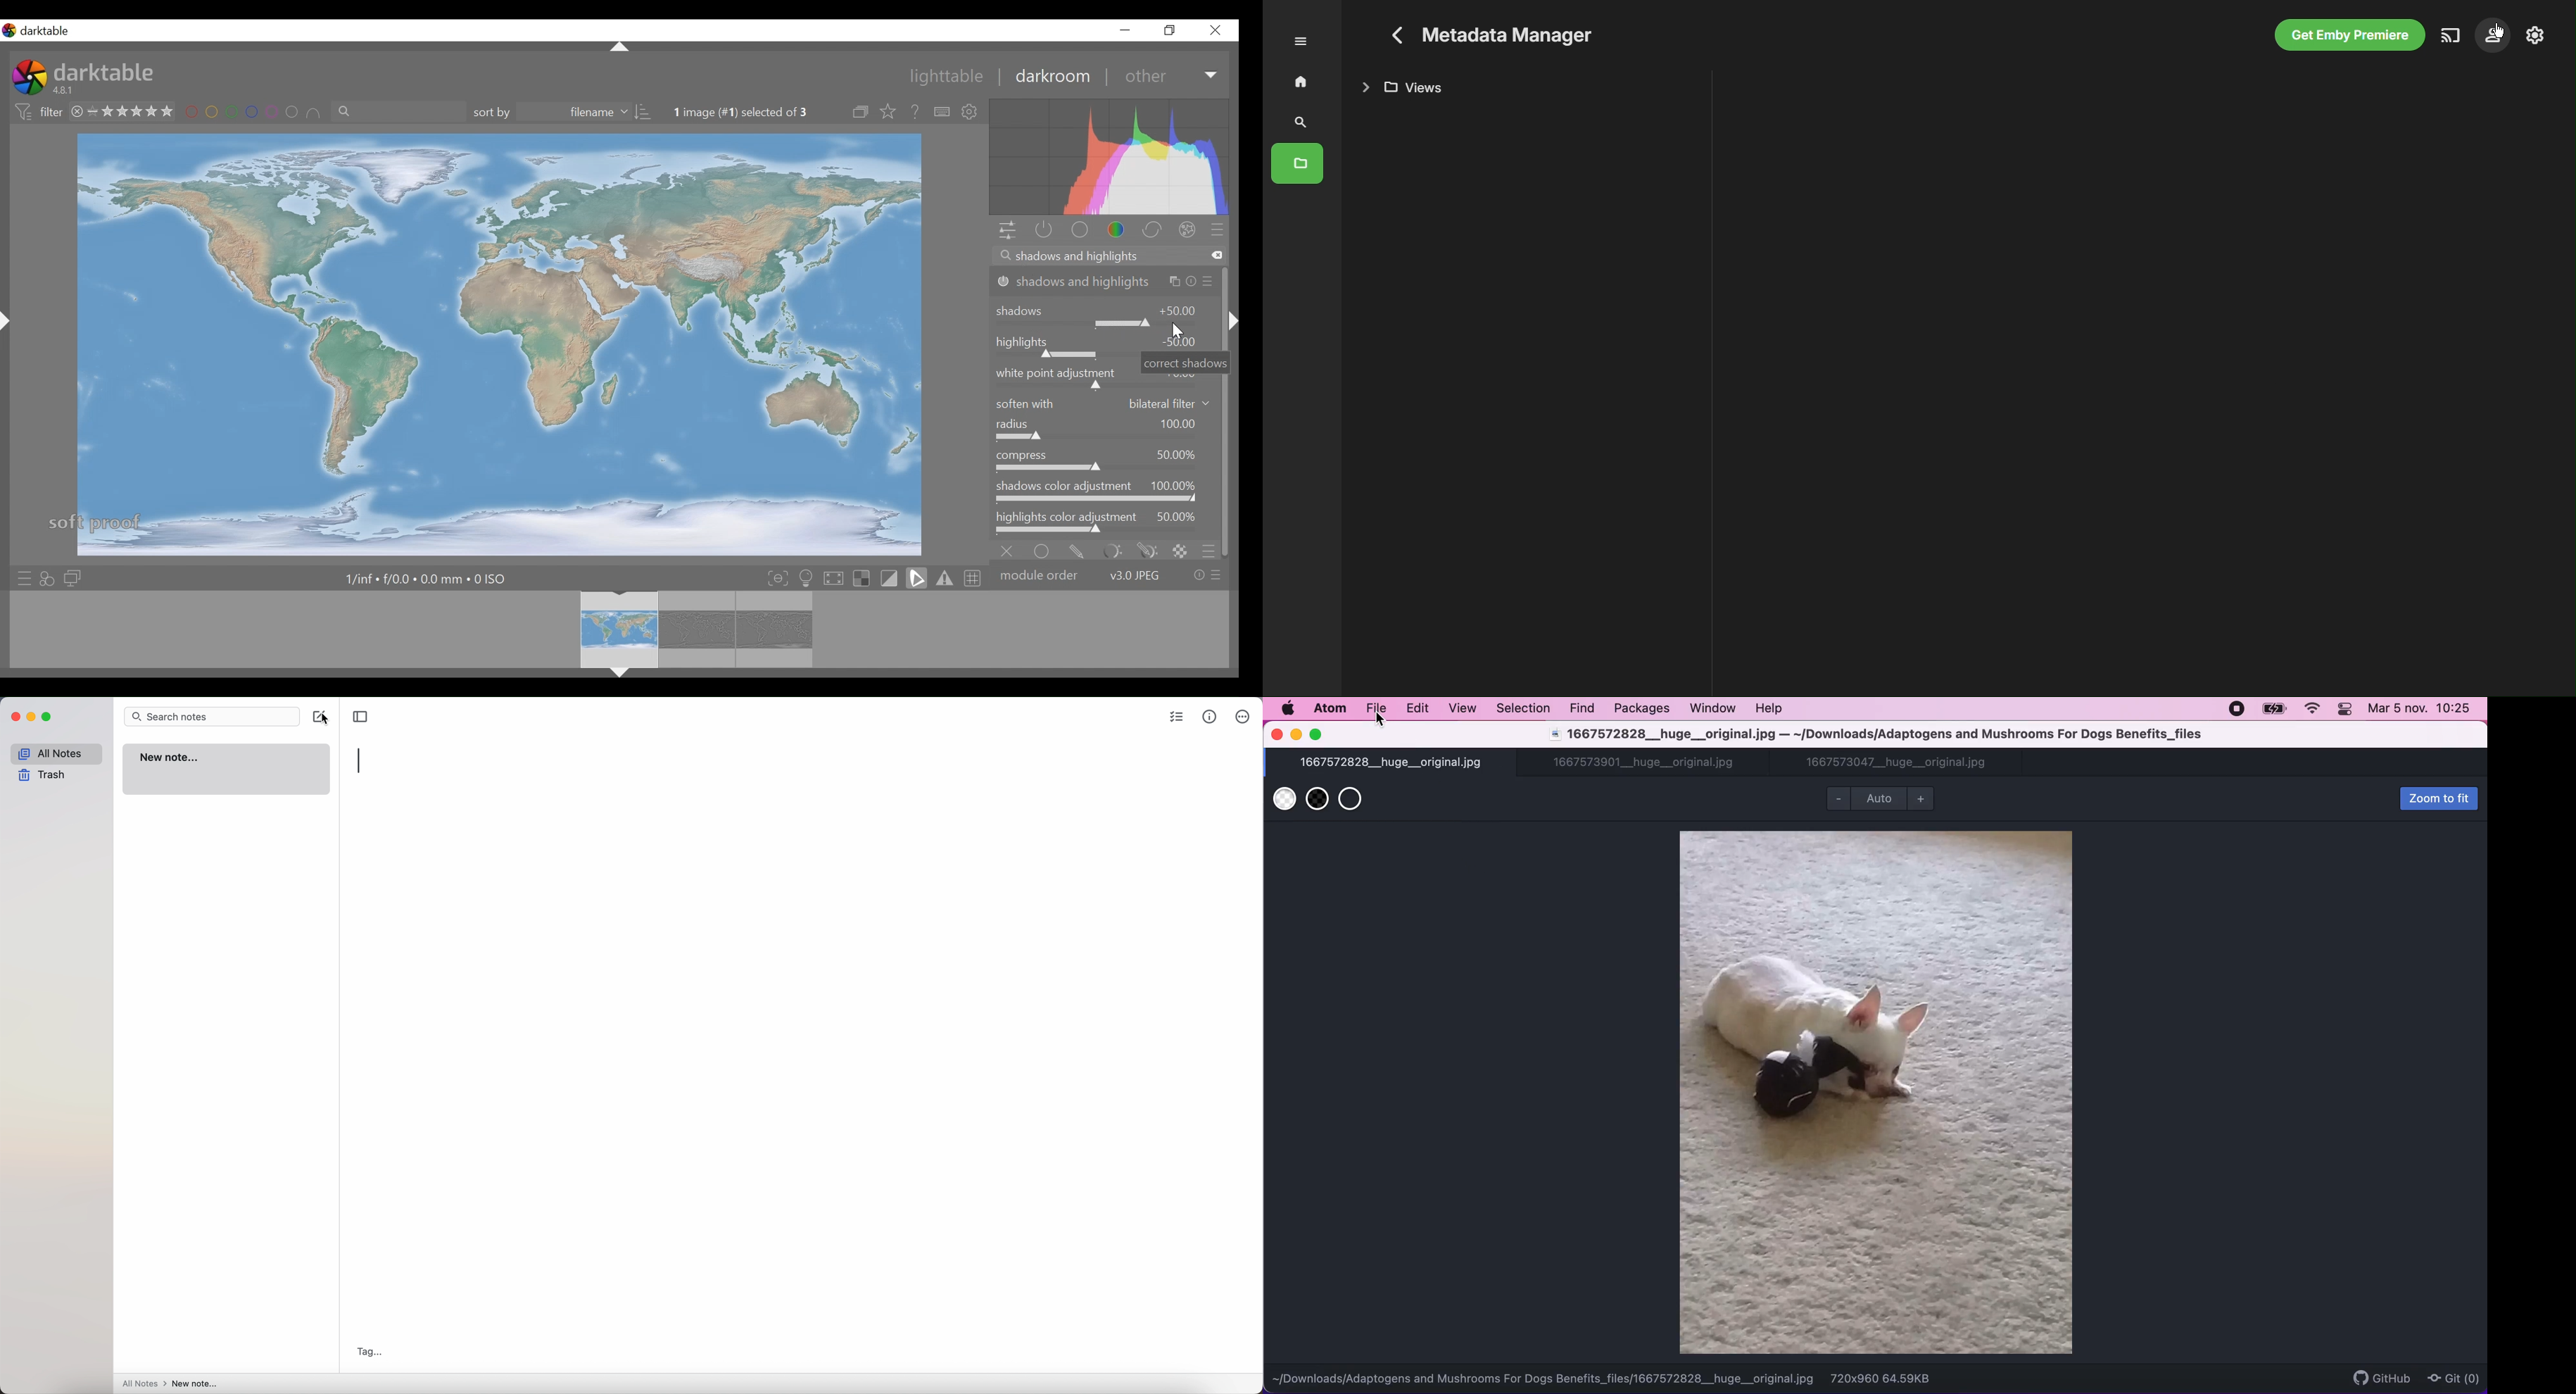  What do you see at coordinates (1105, 281) in the screenshot?
I see `shadows and highlights` at bounding box center [1105, 281].